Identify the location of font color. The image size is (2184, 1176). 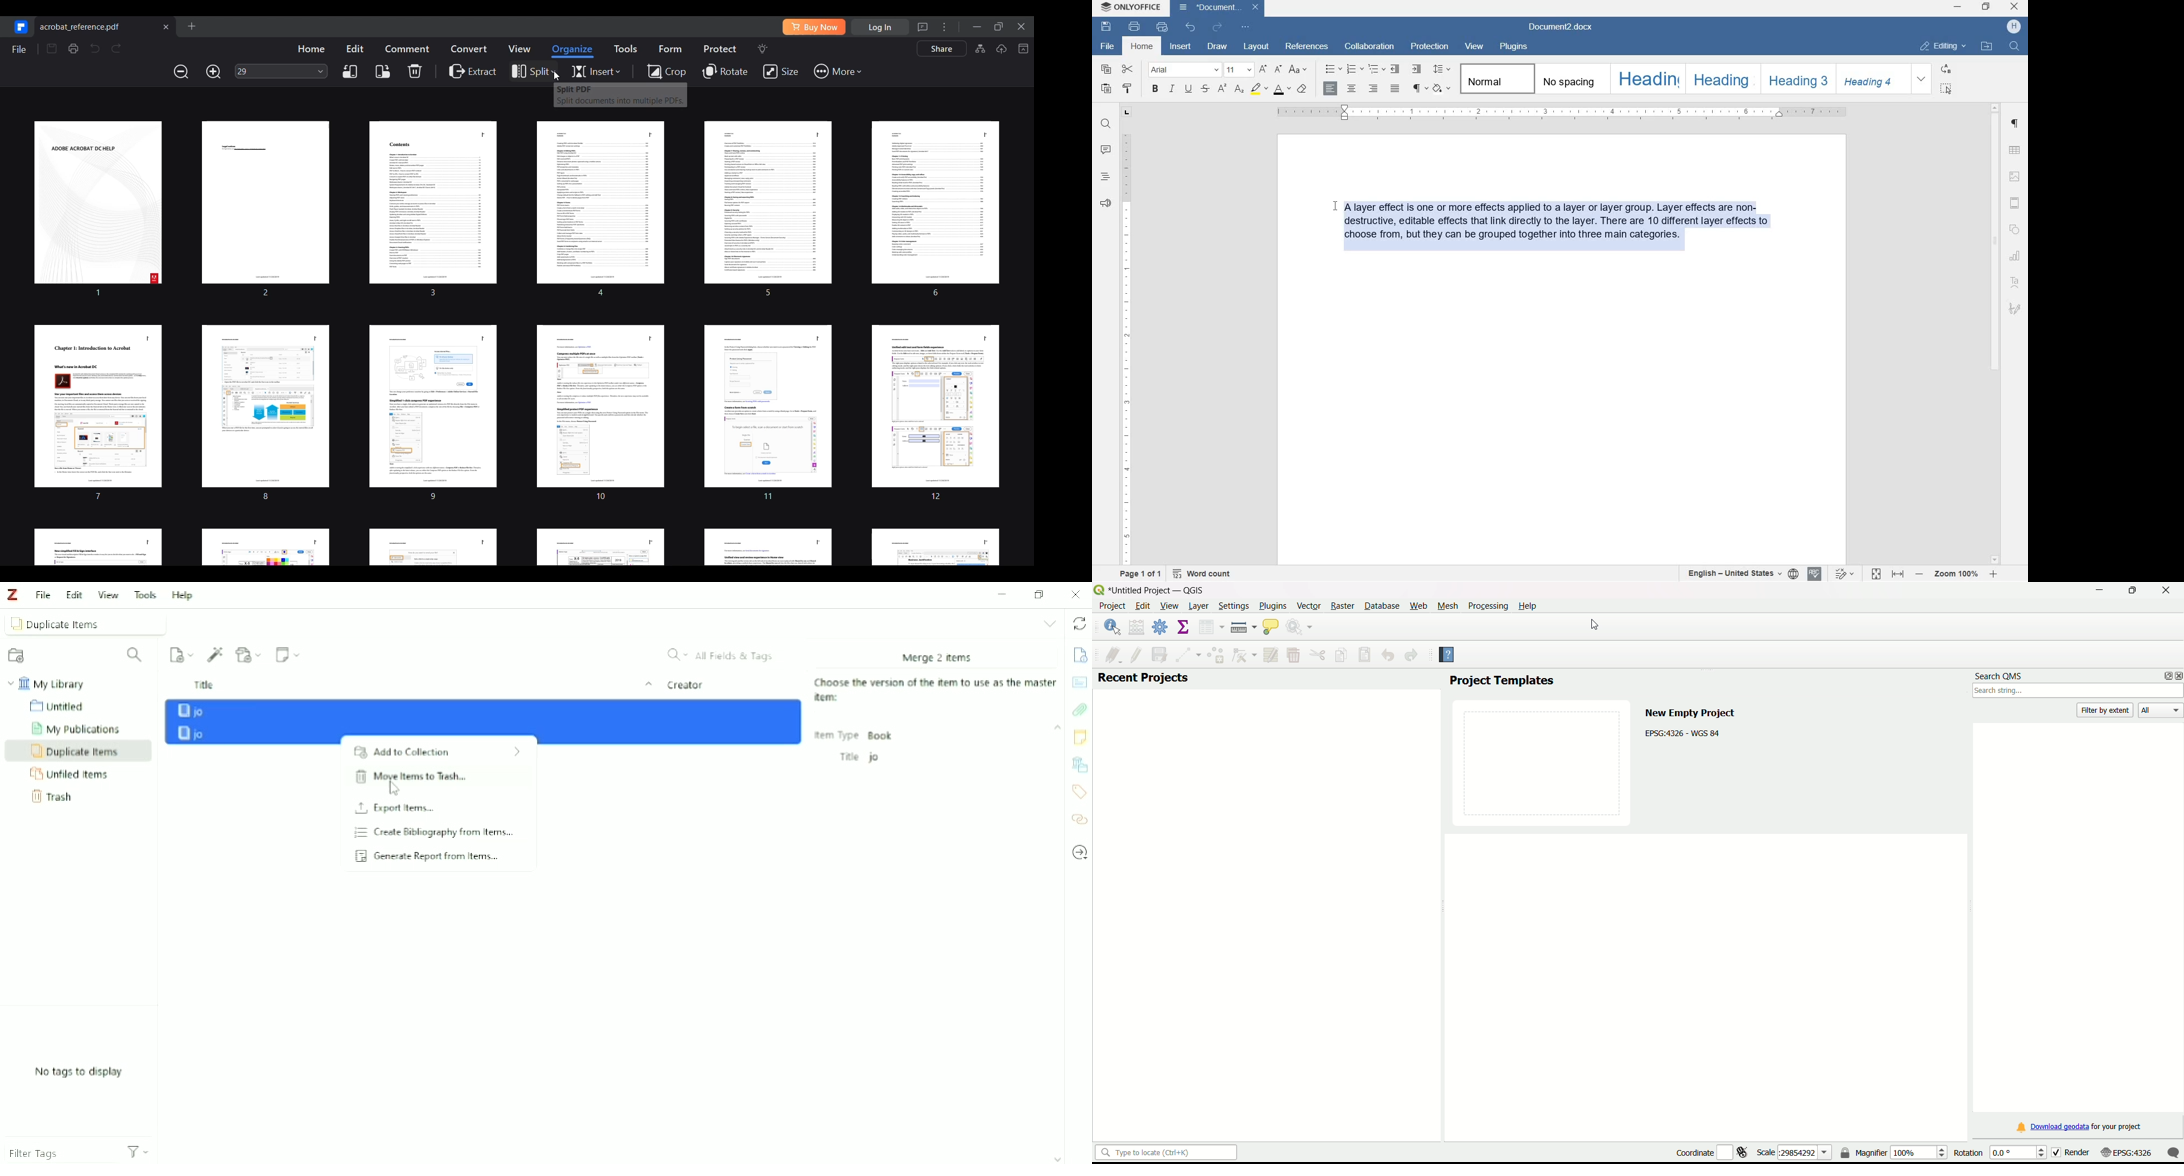
(1282, 90).